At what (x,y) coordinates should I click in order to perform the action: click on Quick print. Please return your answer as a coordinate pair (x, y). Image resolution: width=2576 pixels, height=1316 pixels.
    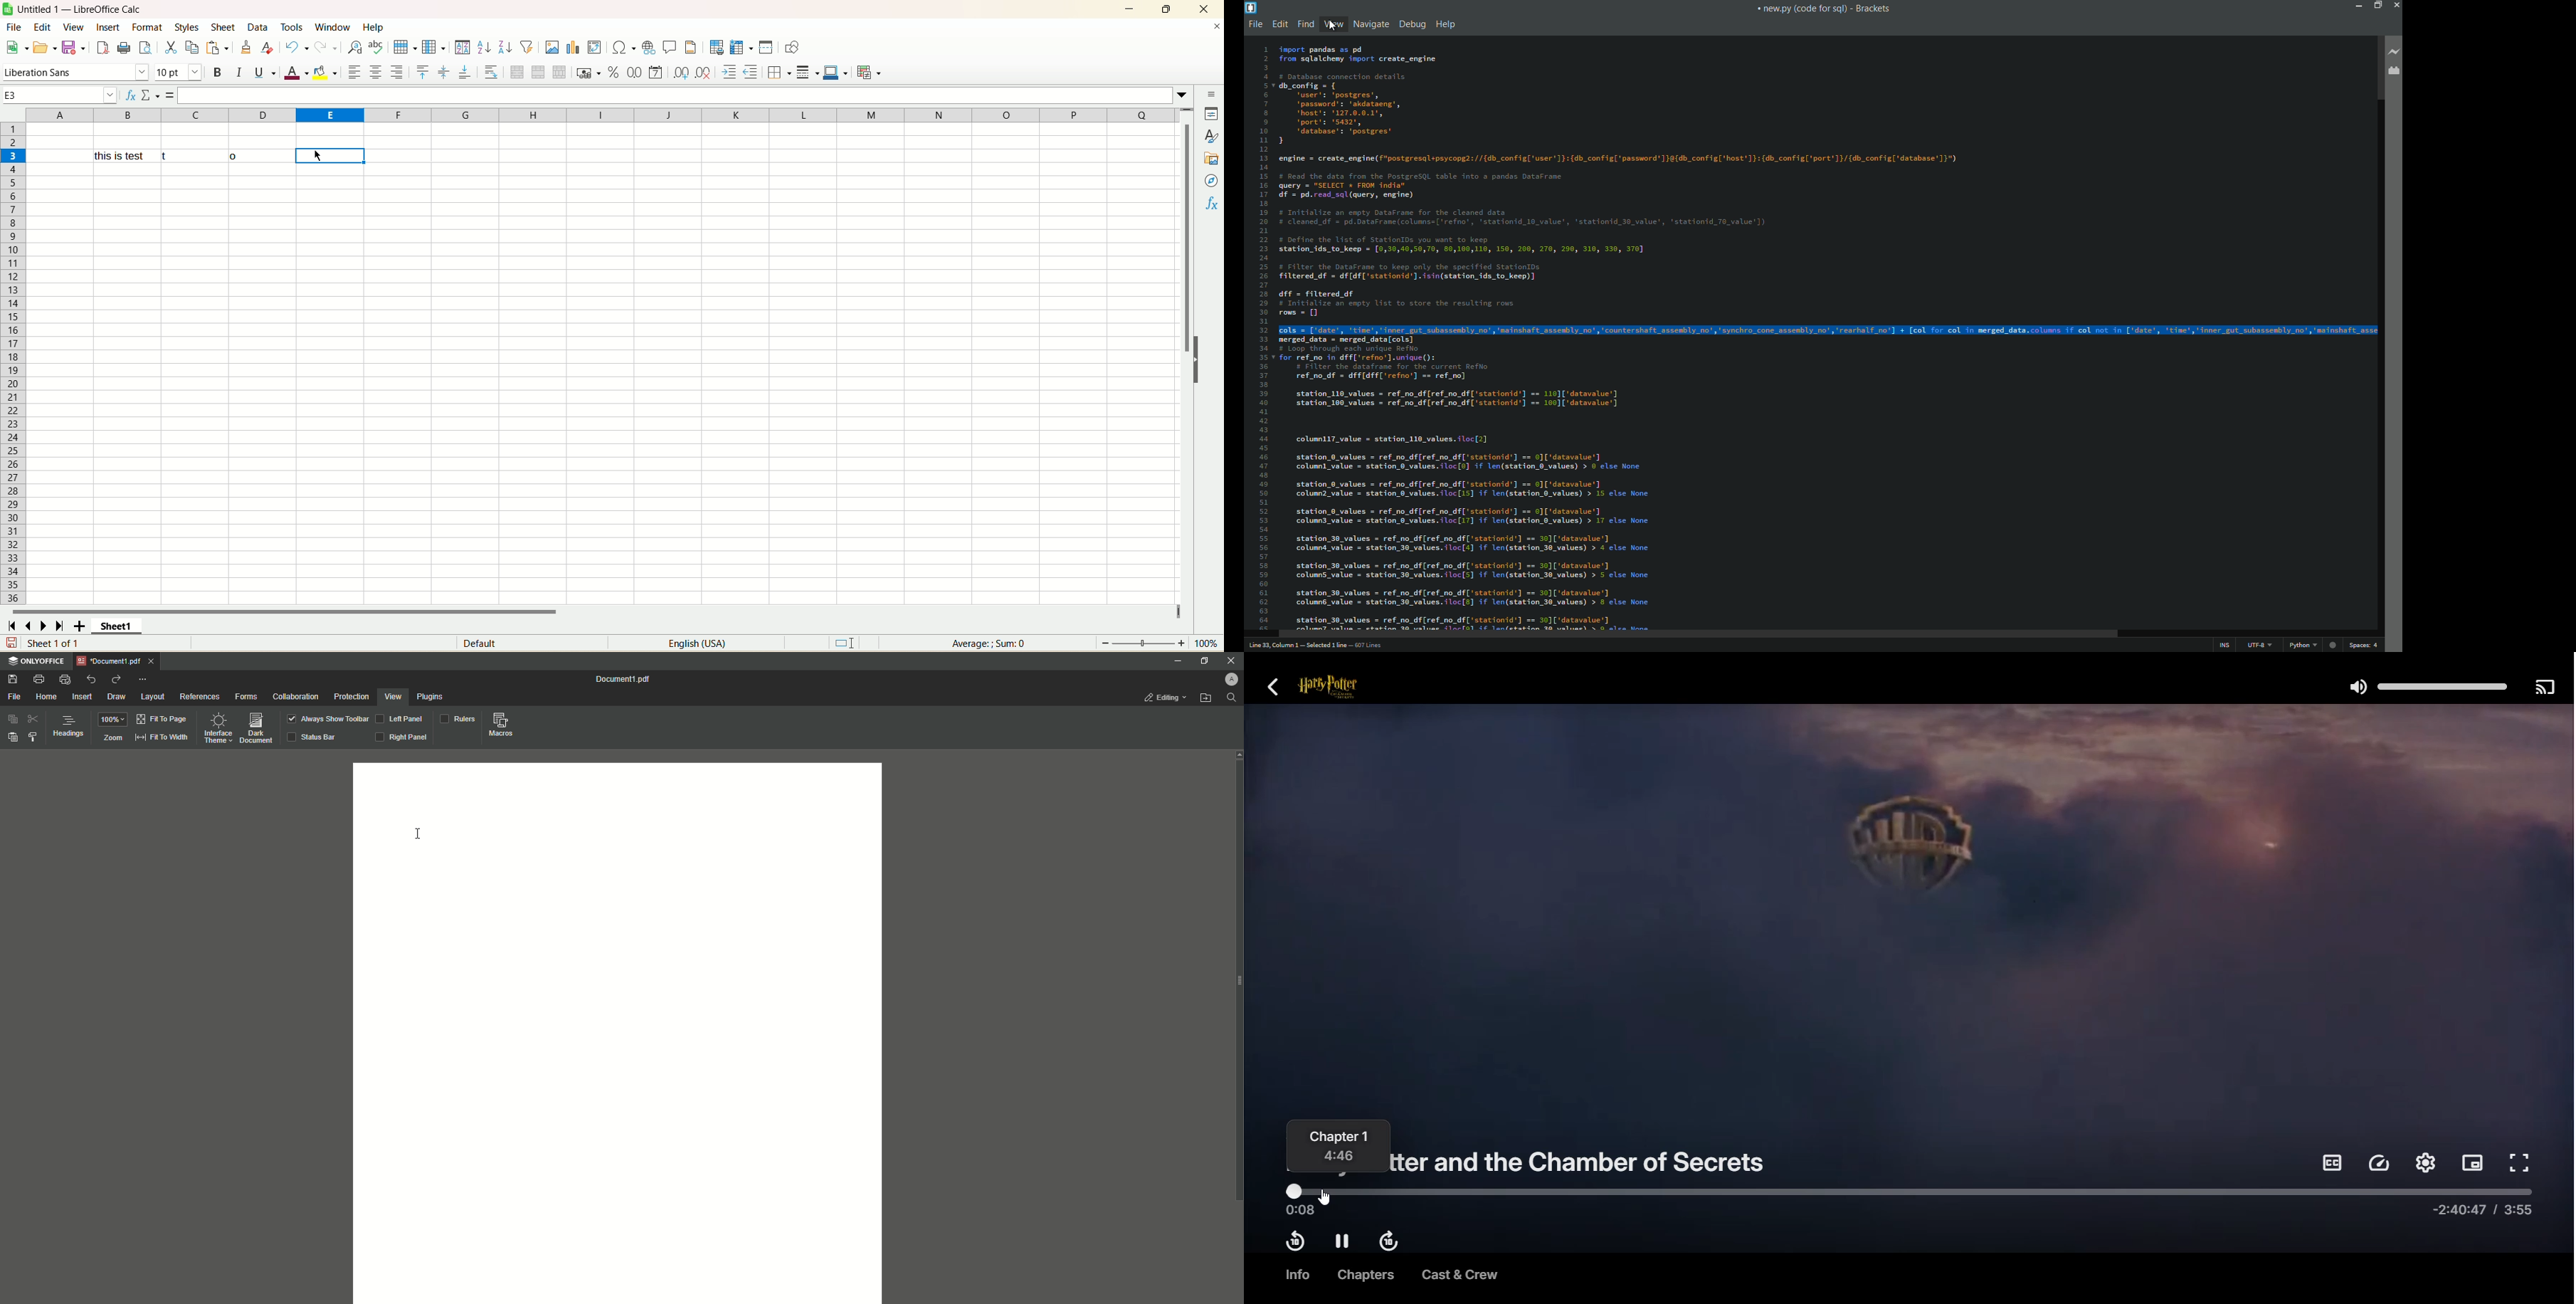
    Looking at the image, I should click on (66, 679).